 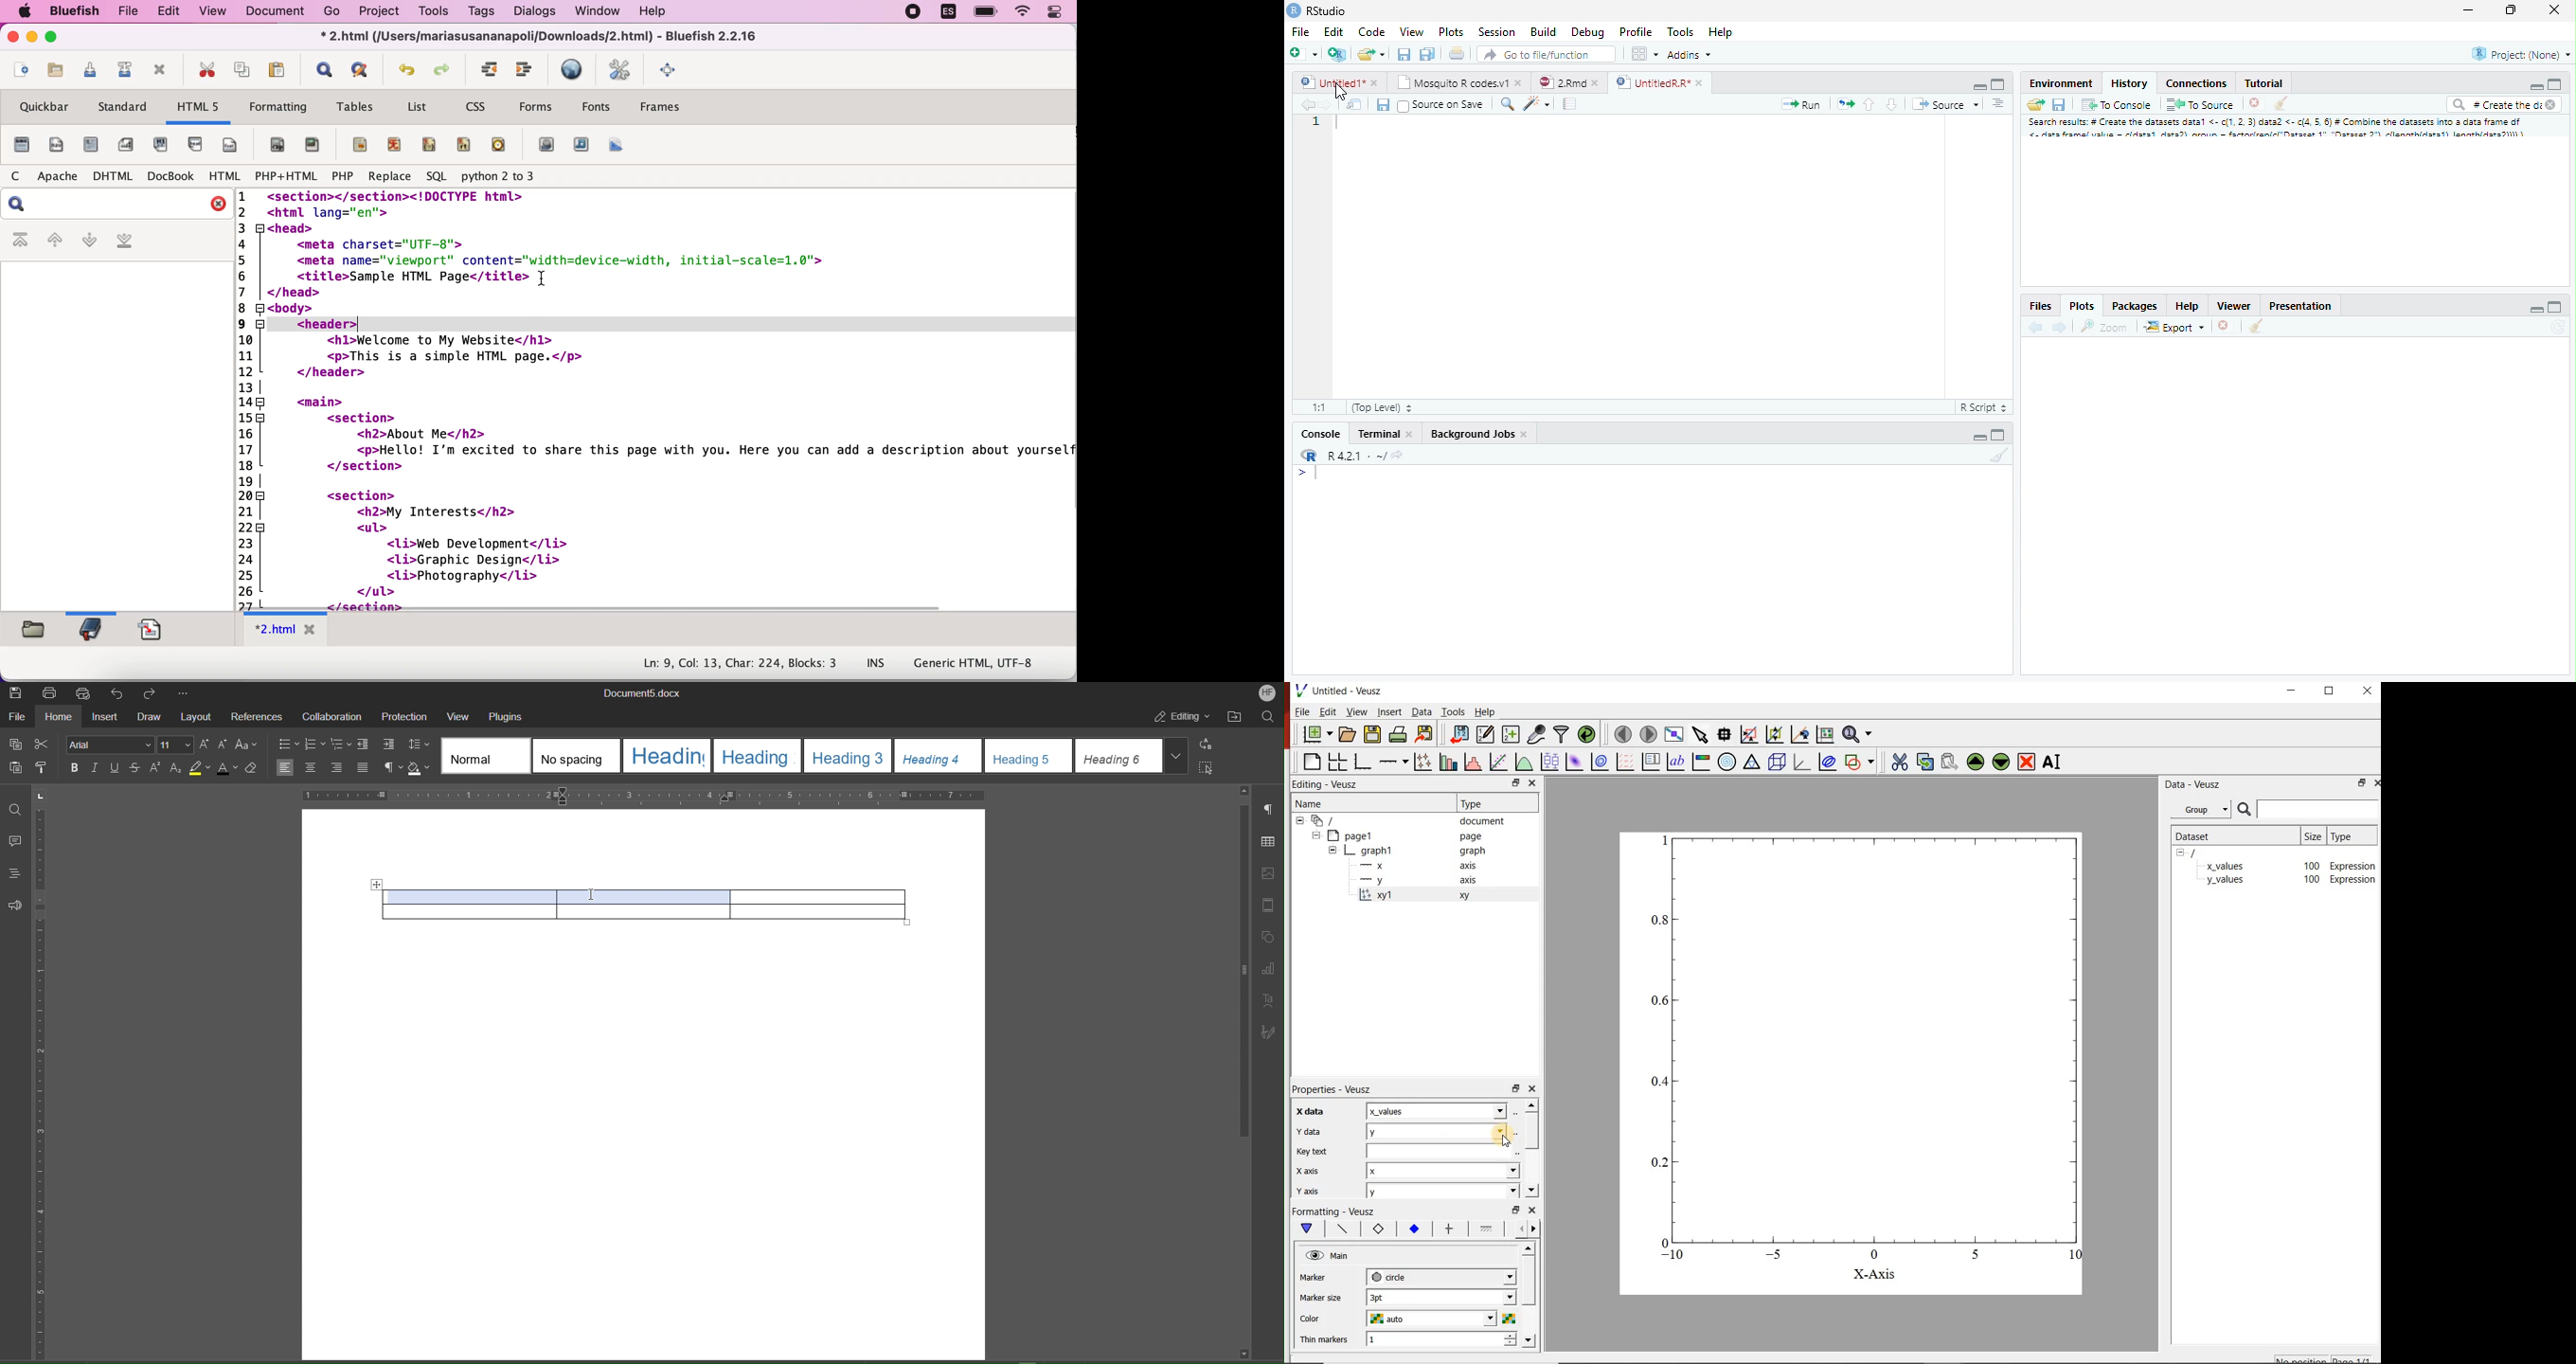 I want to click on Close, so click(x=2552, y=9).